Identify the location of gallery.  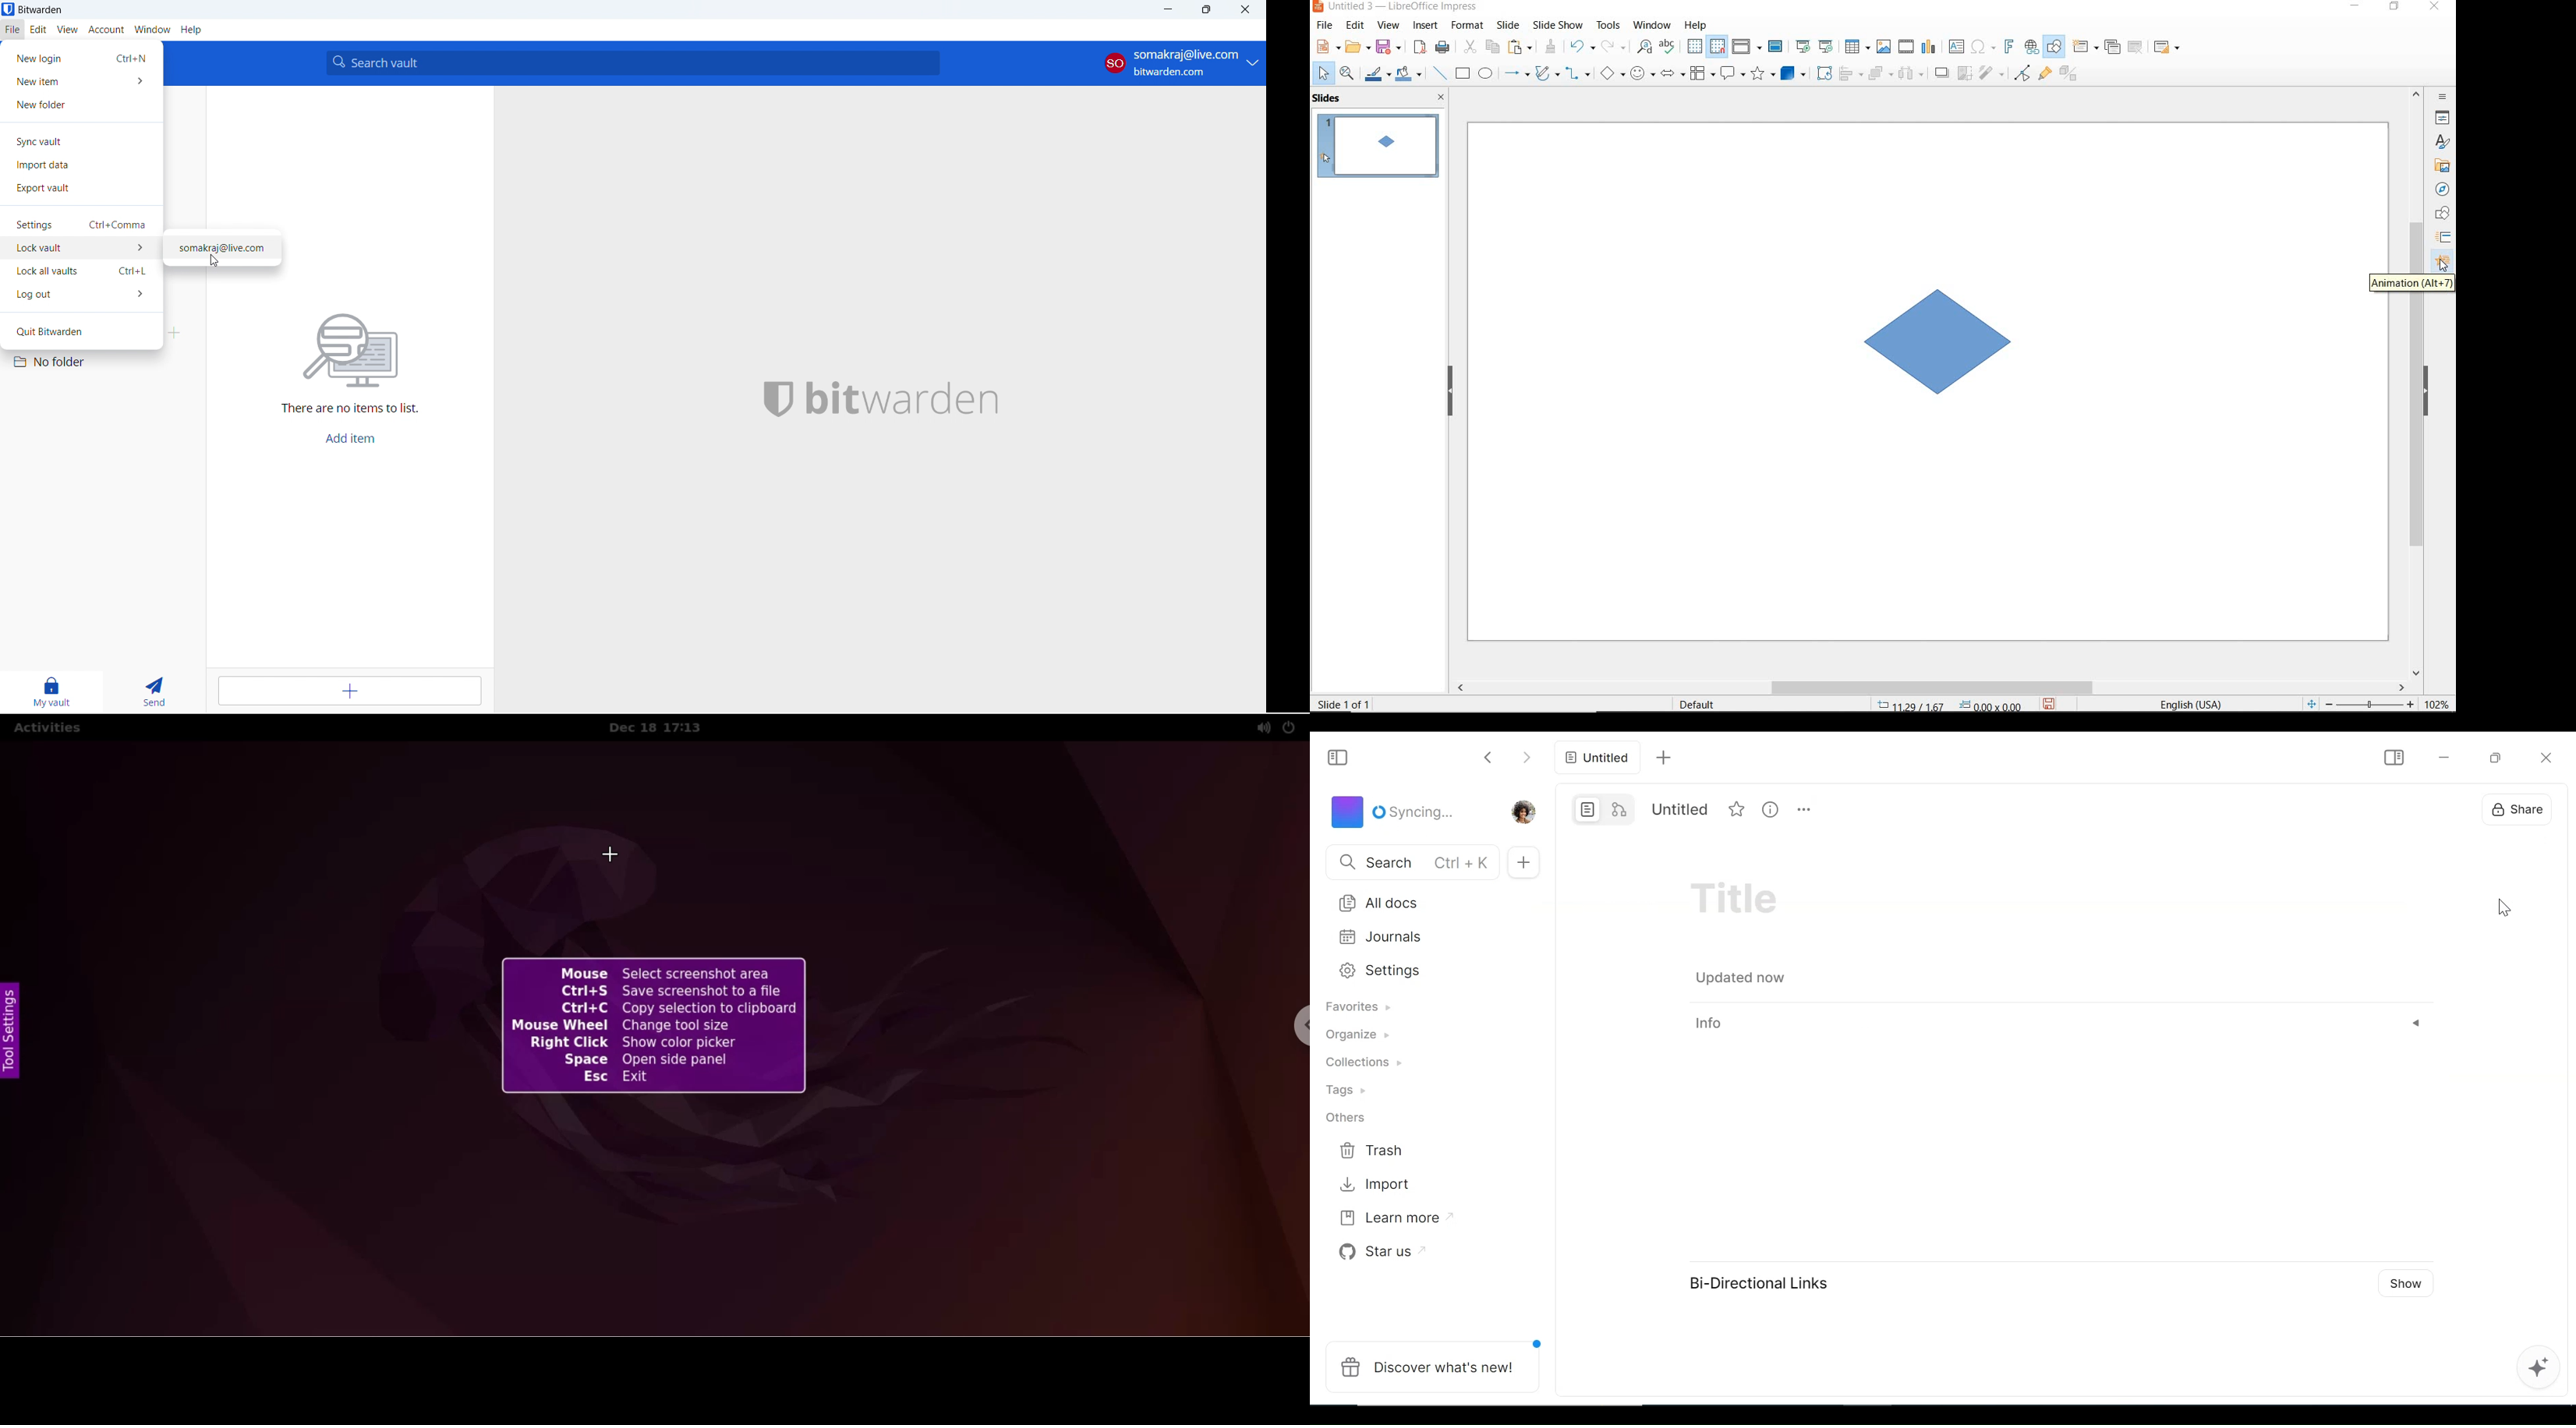
(2439, 167).